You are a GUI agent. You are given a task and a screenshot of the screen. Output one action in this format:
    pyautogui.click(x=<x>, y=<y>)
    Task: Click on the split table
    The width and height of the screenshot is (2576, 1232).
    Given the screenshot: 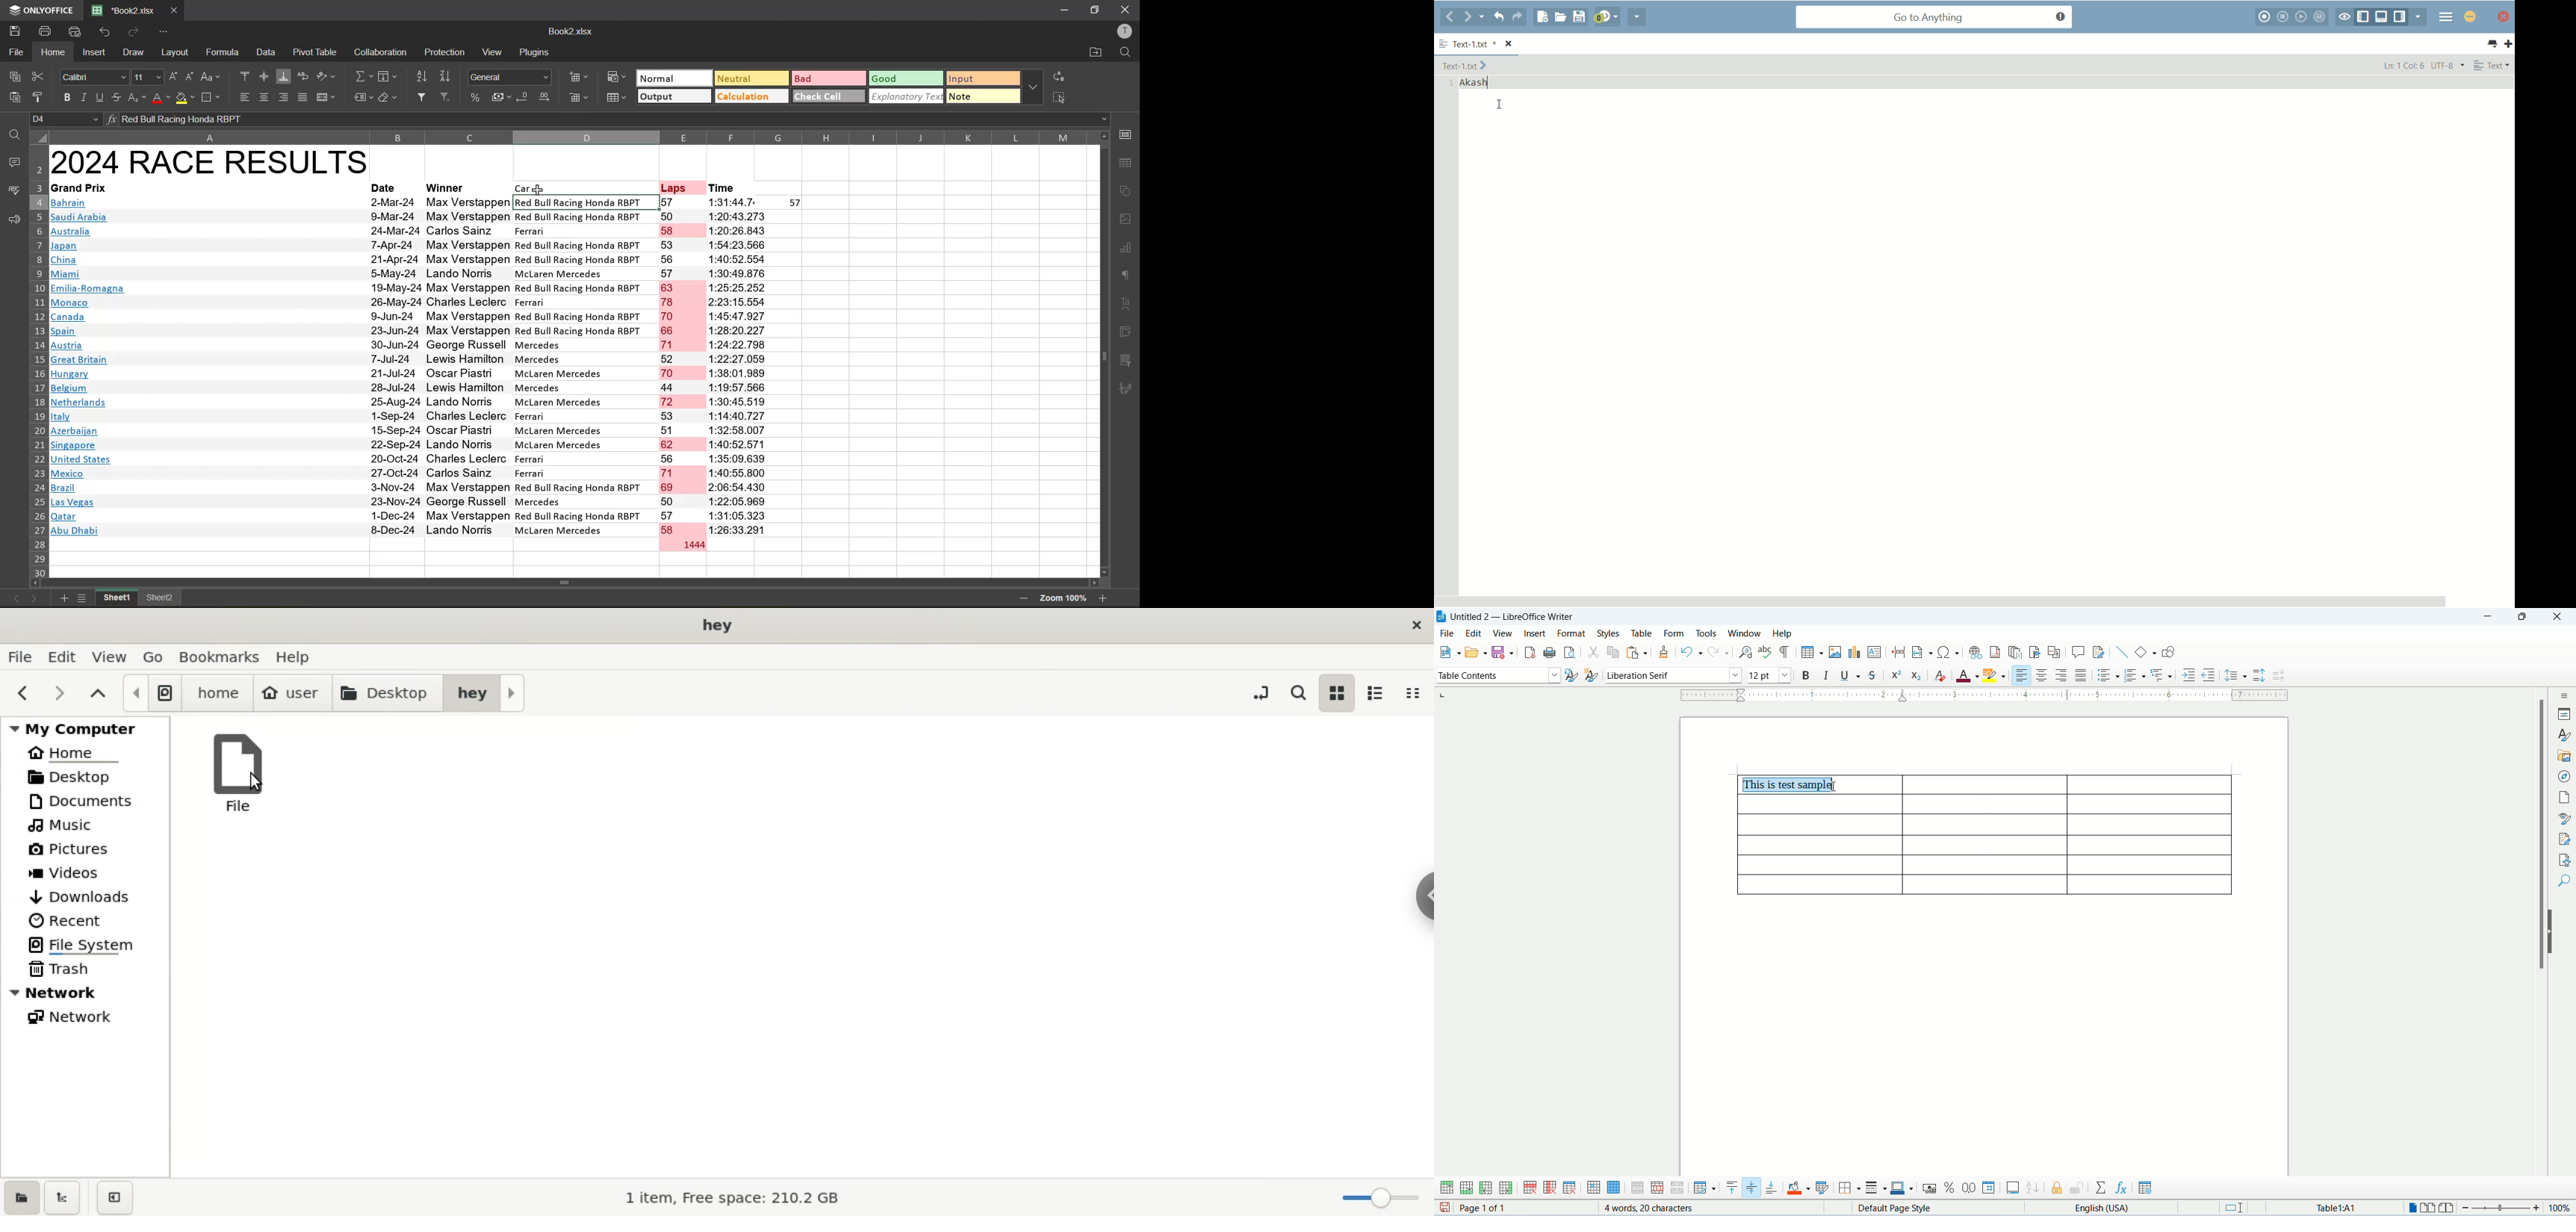 What is the action you would take?
    pyautogui.click(x=1677, y=1188)
    